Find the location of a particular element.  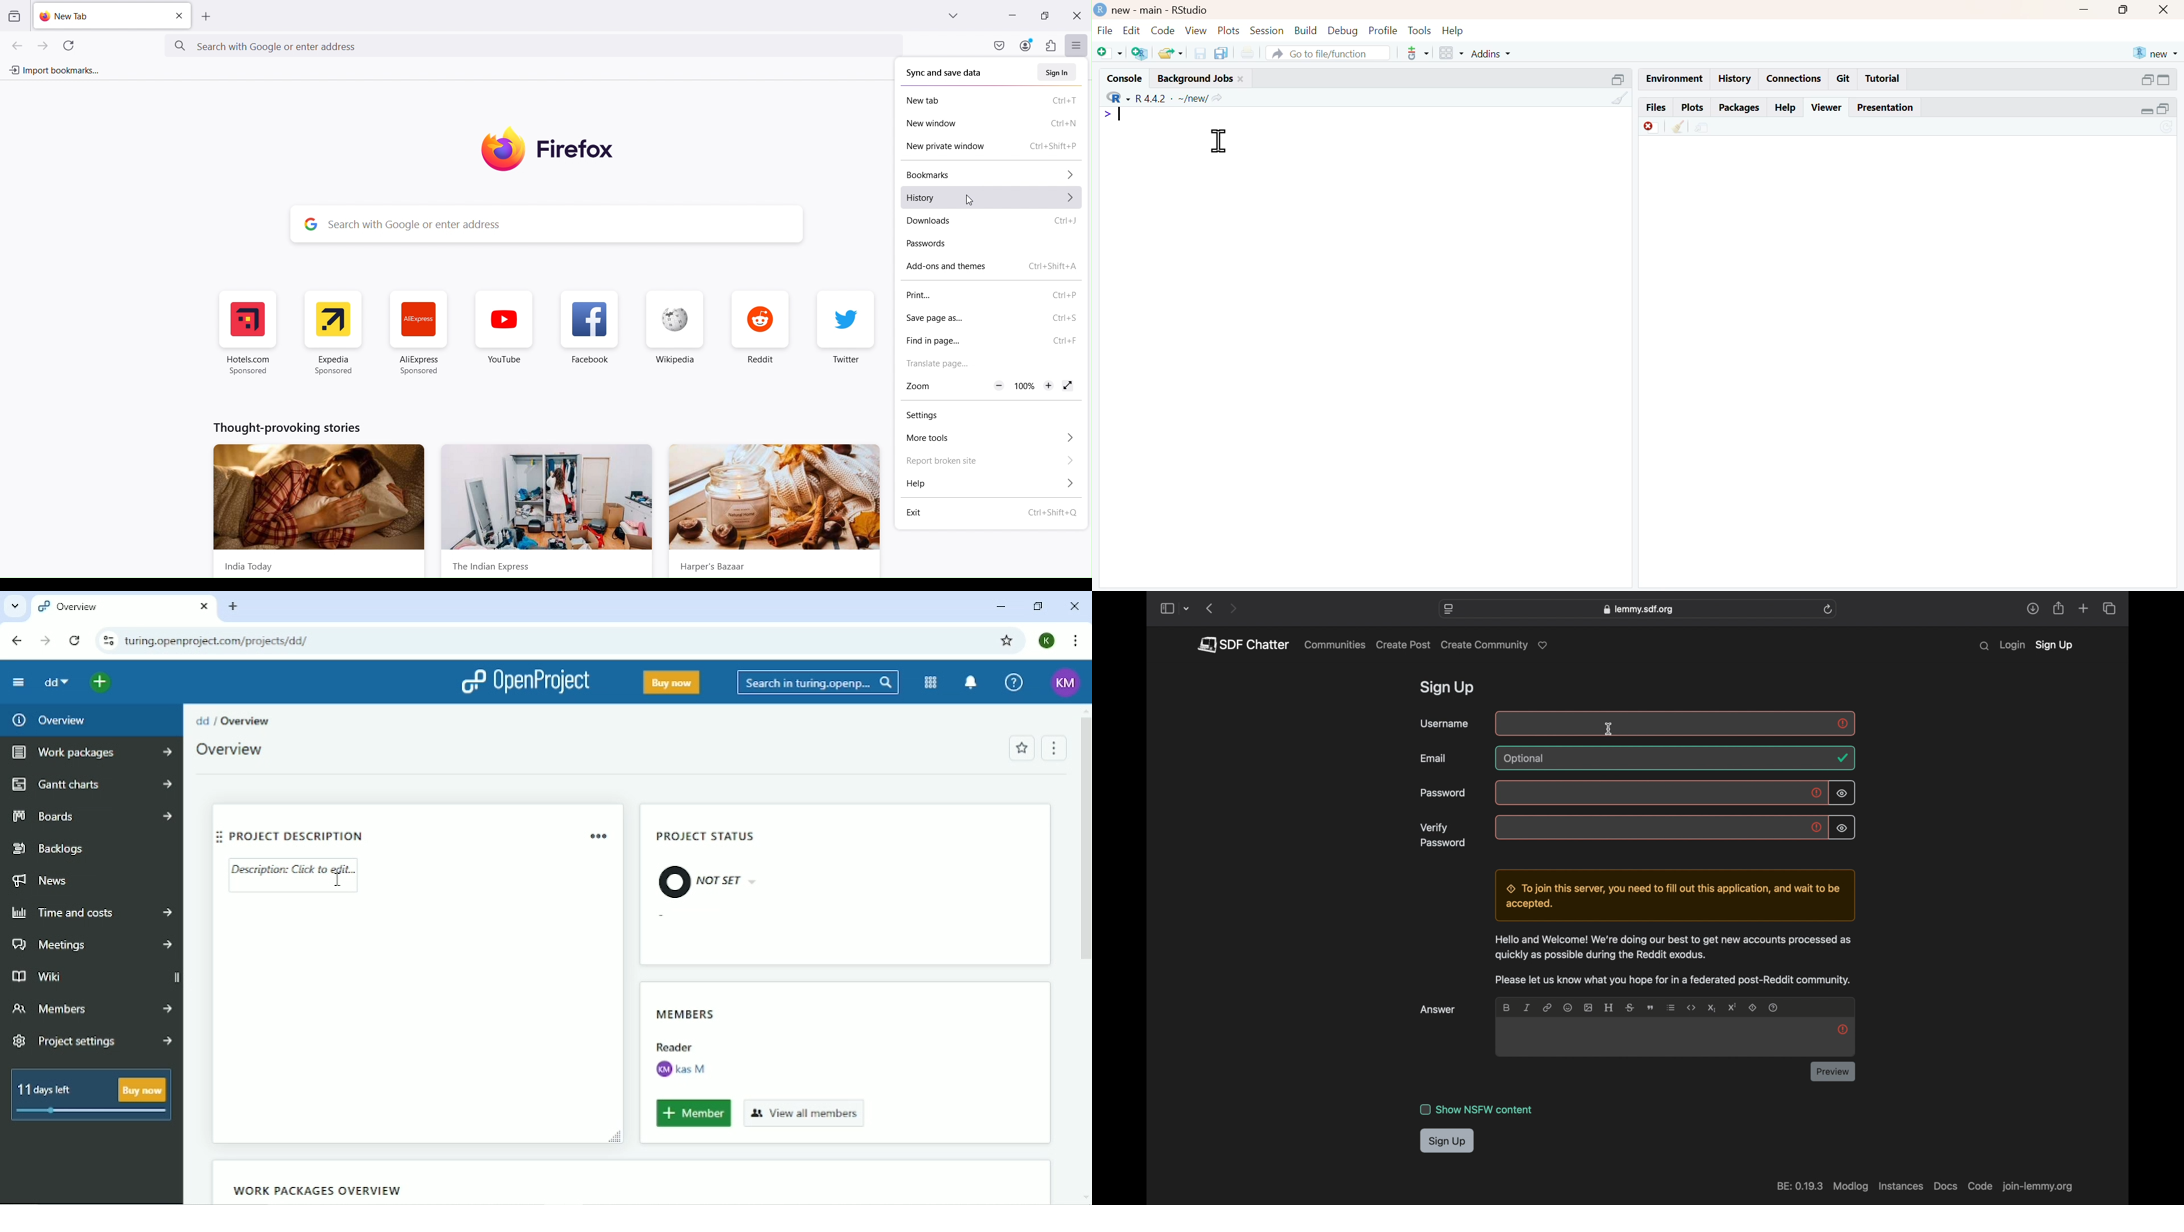

subscript is located at coordinates (1712, 1008).